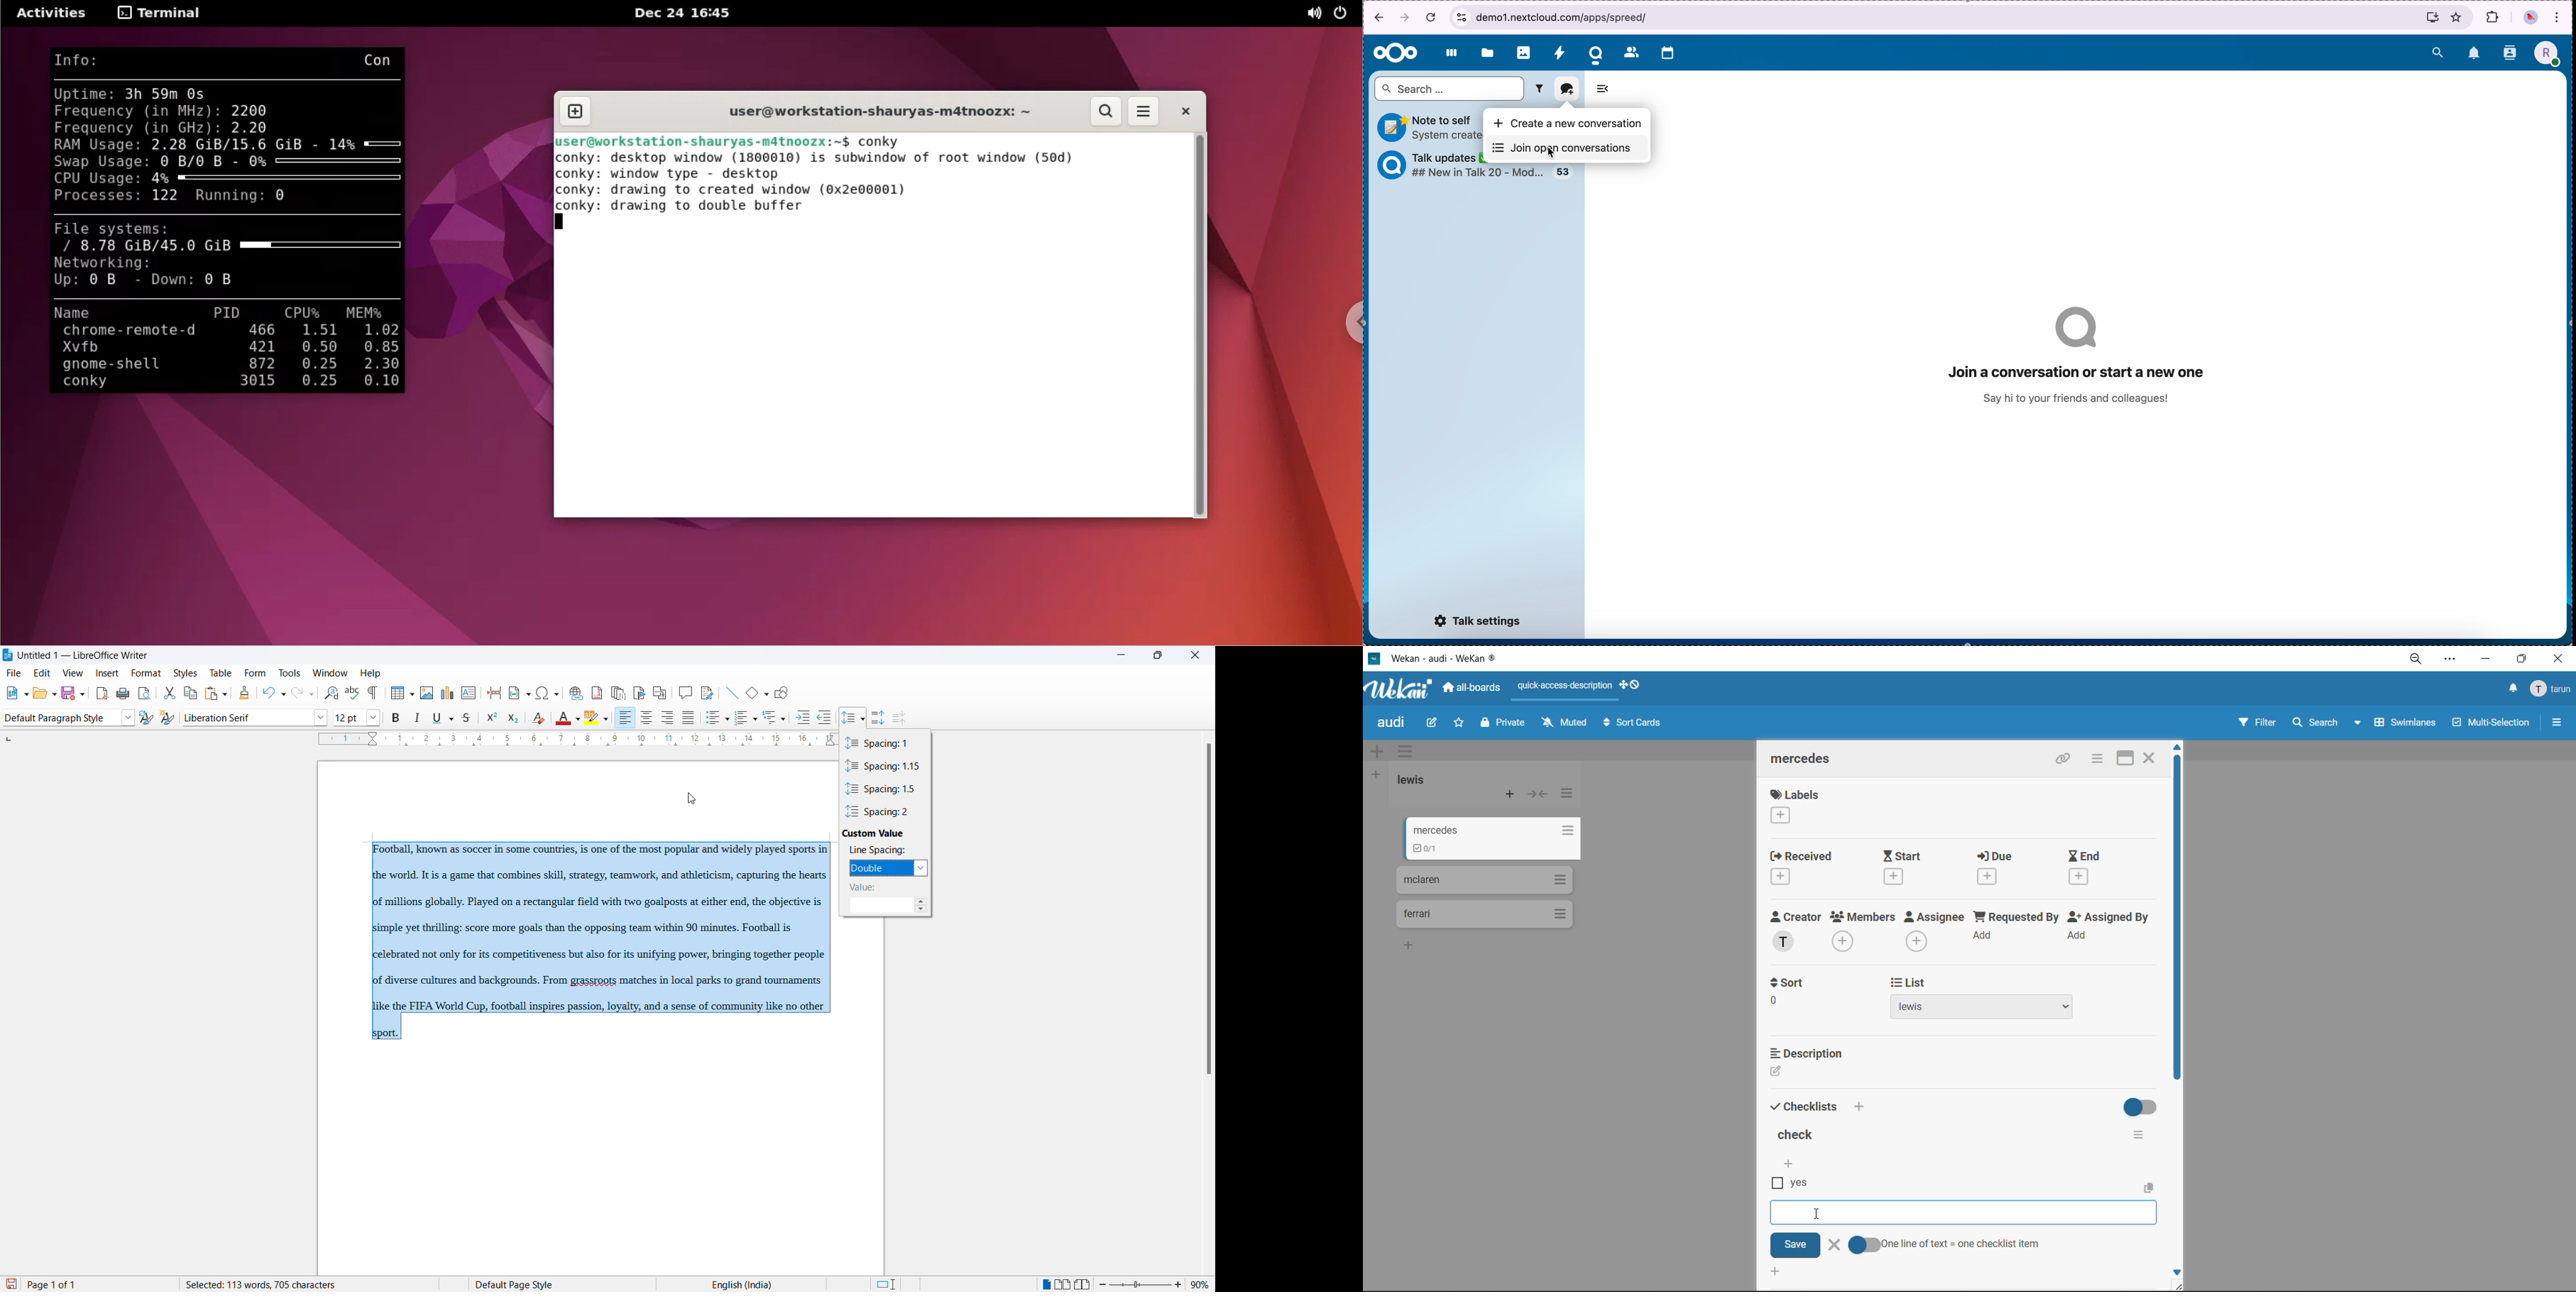 This screenshot has height=1316, width=2576. What do you see at coordinates (1463, 661) in the screenshot?
I see `app titlew` at bounding box center [1463, 661].